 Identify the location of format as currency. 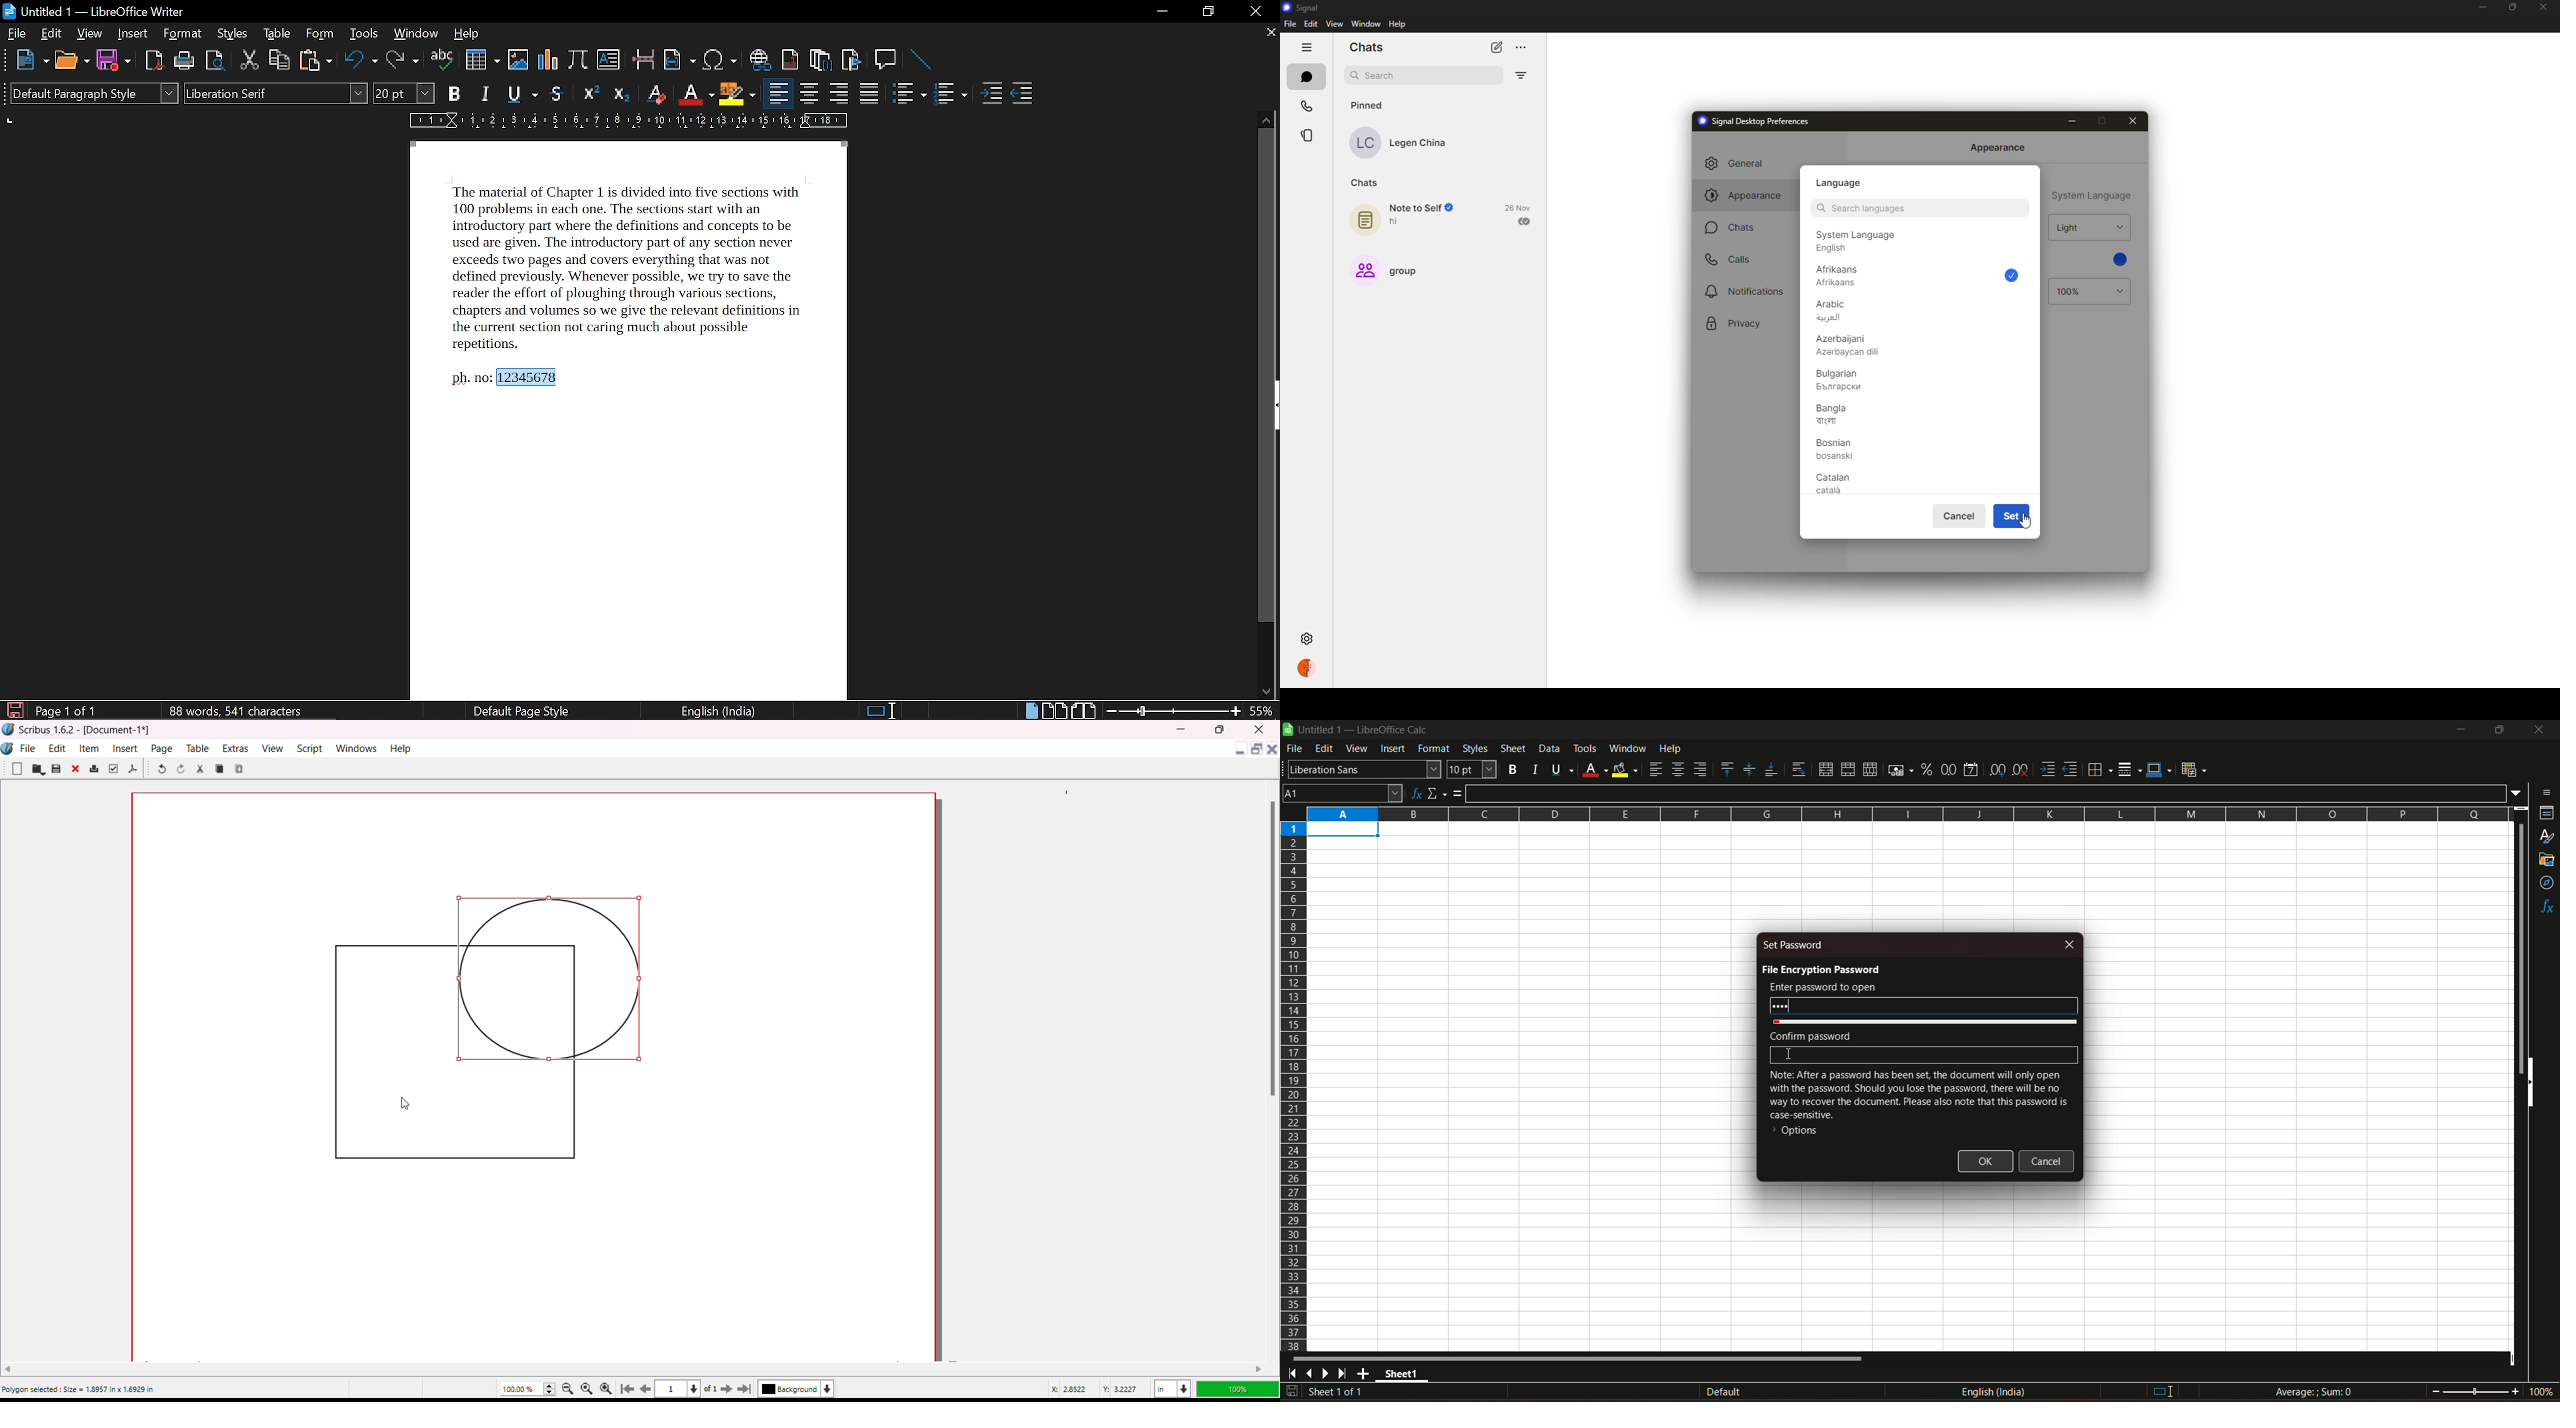
(1897, 770).